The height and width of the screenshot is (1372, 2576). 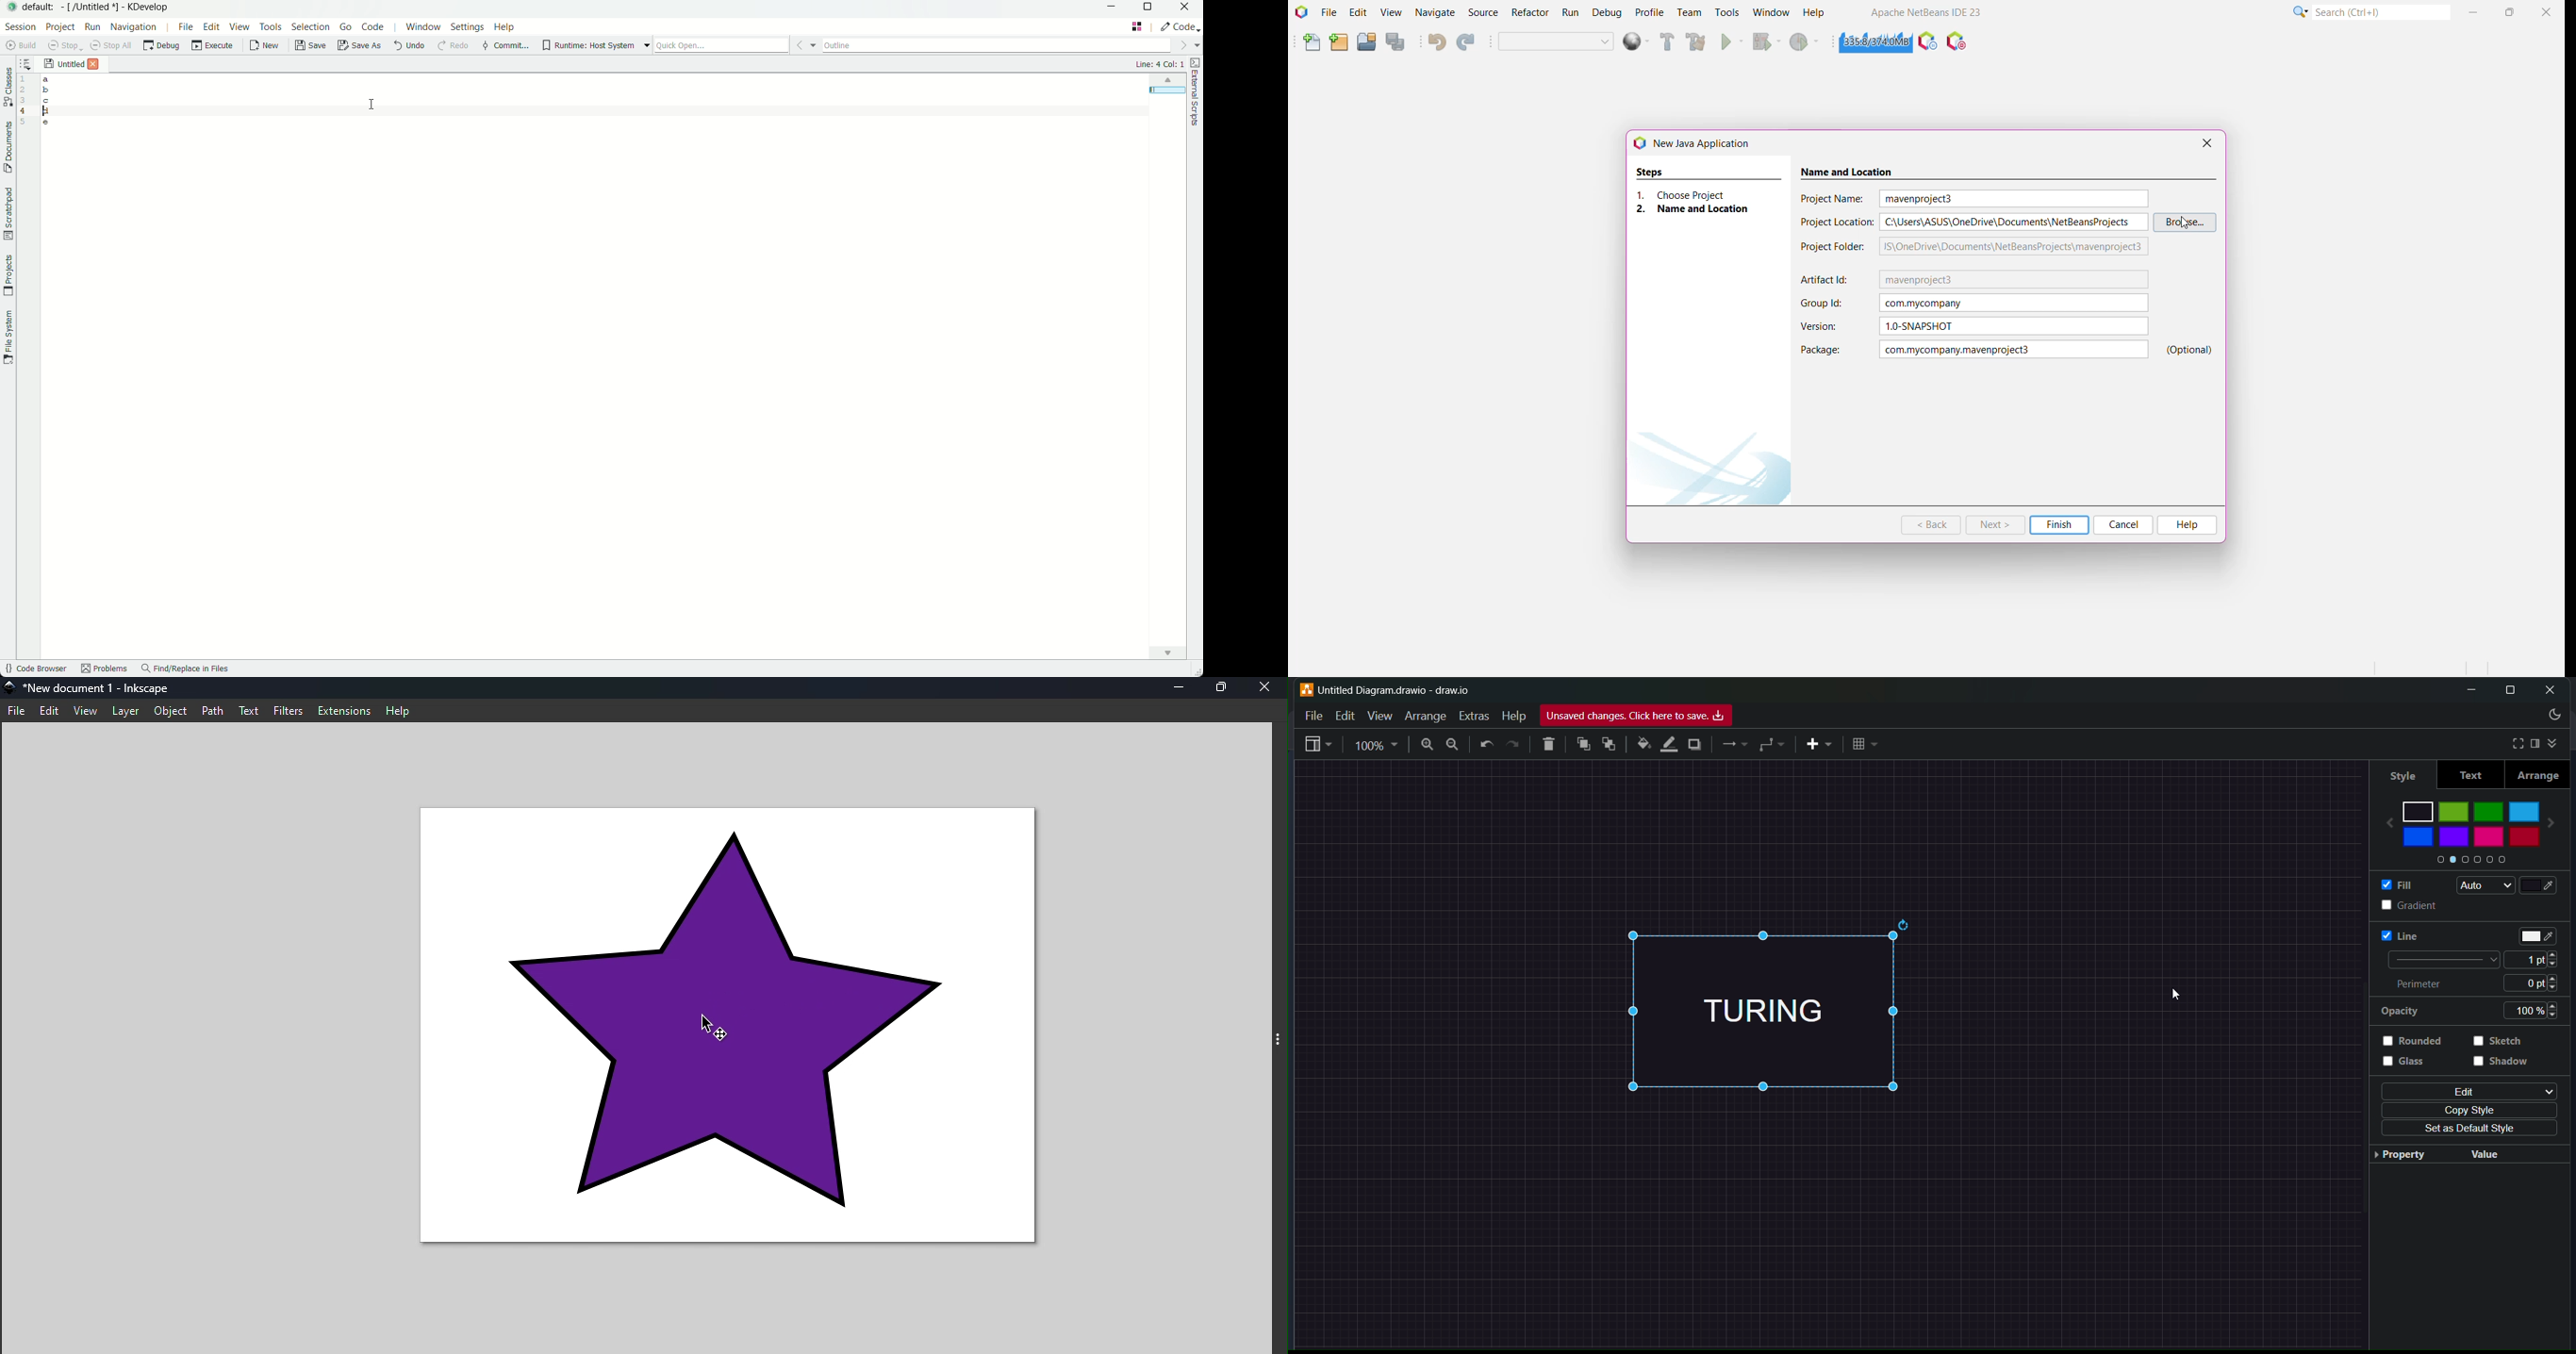 I want to click on execute, so click(x=214, y=47).